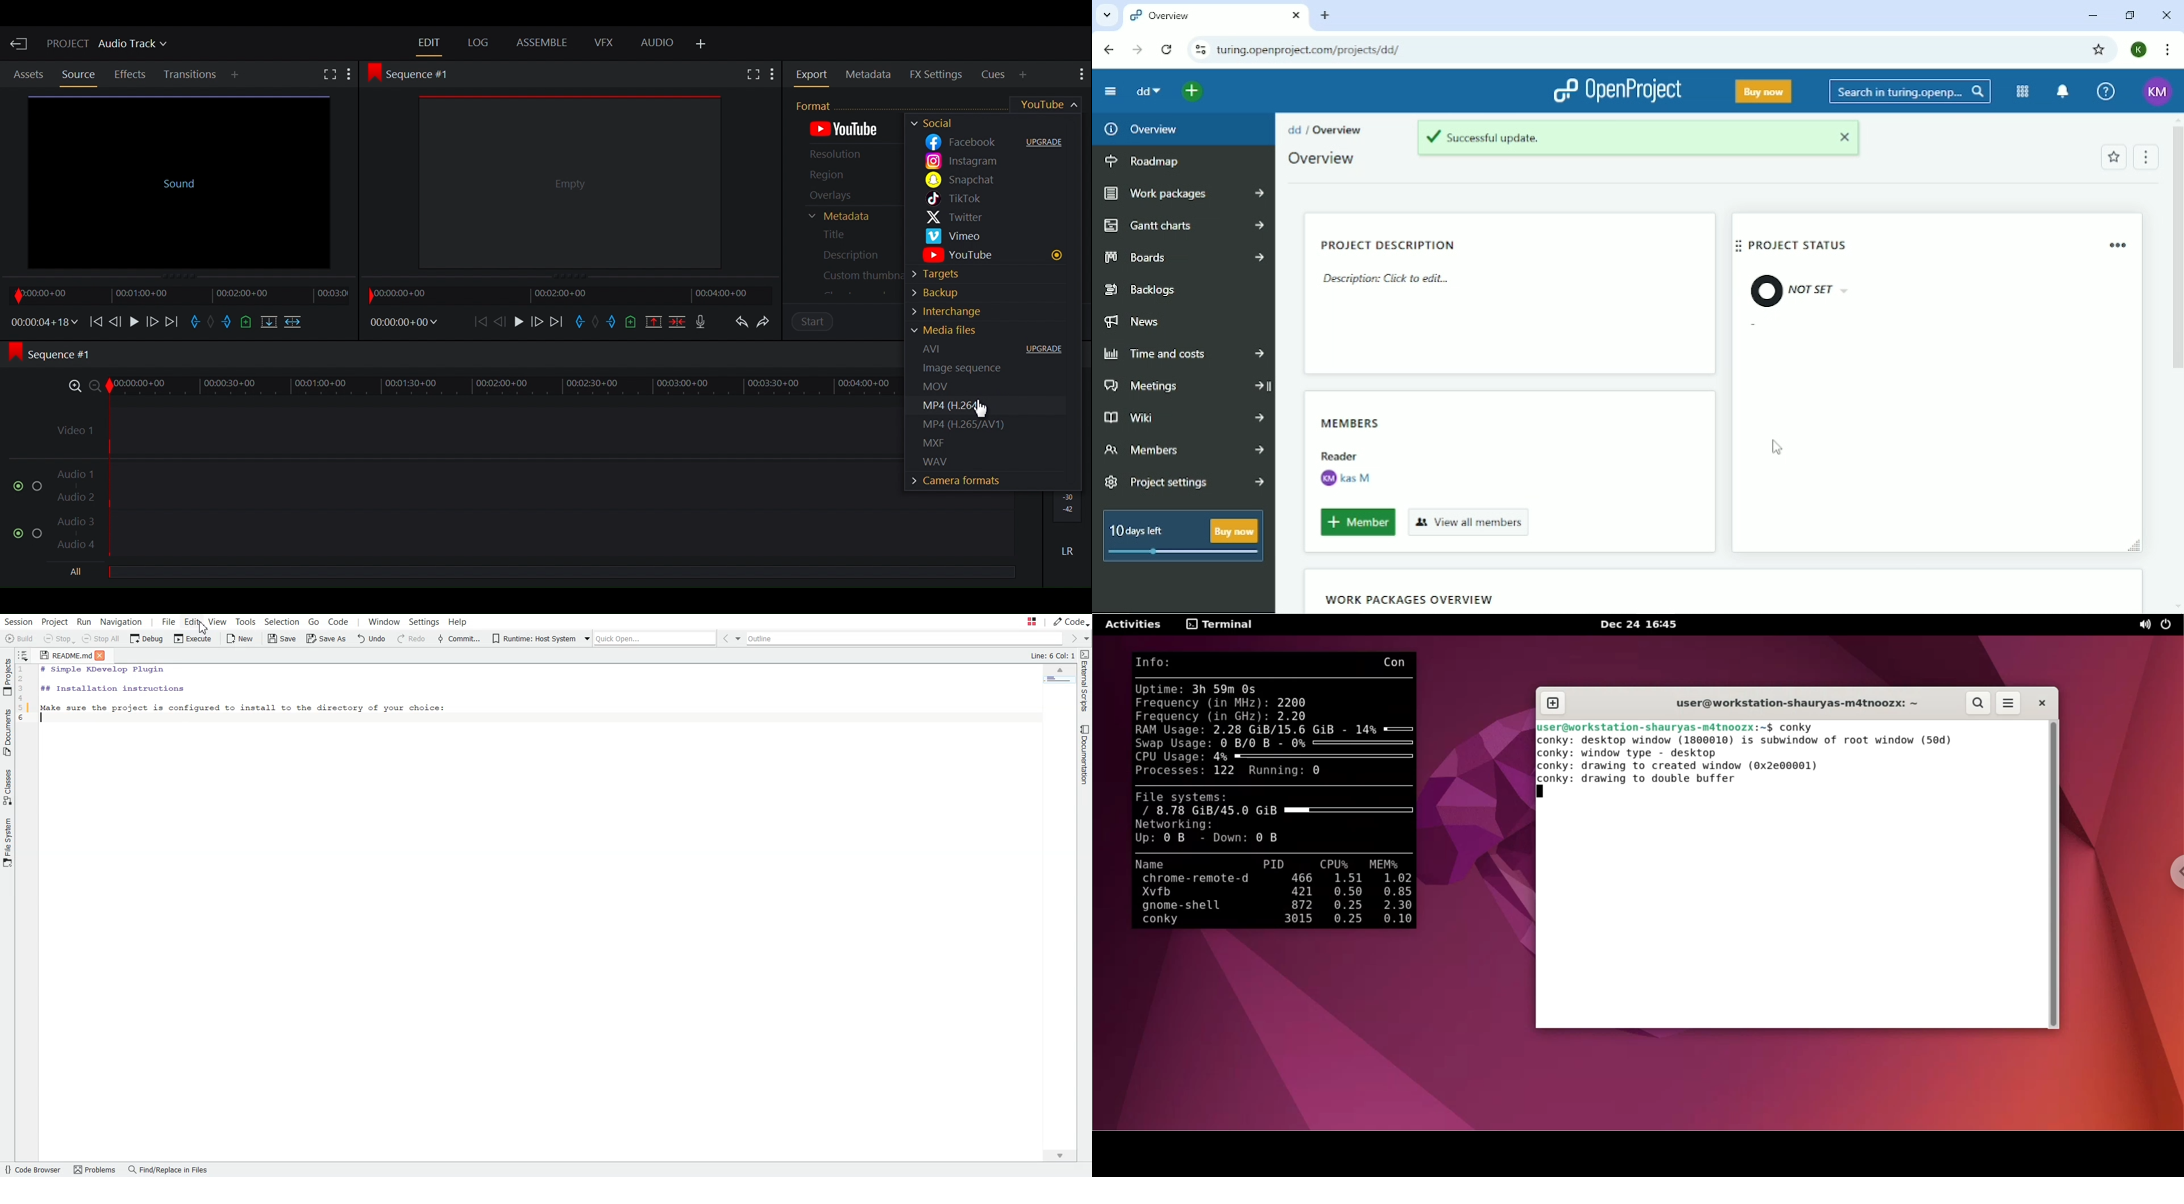 Image resolution: width=2184 pixels, height=1204 pixels. I want to click on Search tabs, so click(1108, 17).